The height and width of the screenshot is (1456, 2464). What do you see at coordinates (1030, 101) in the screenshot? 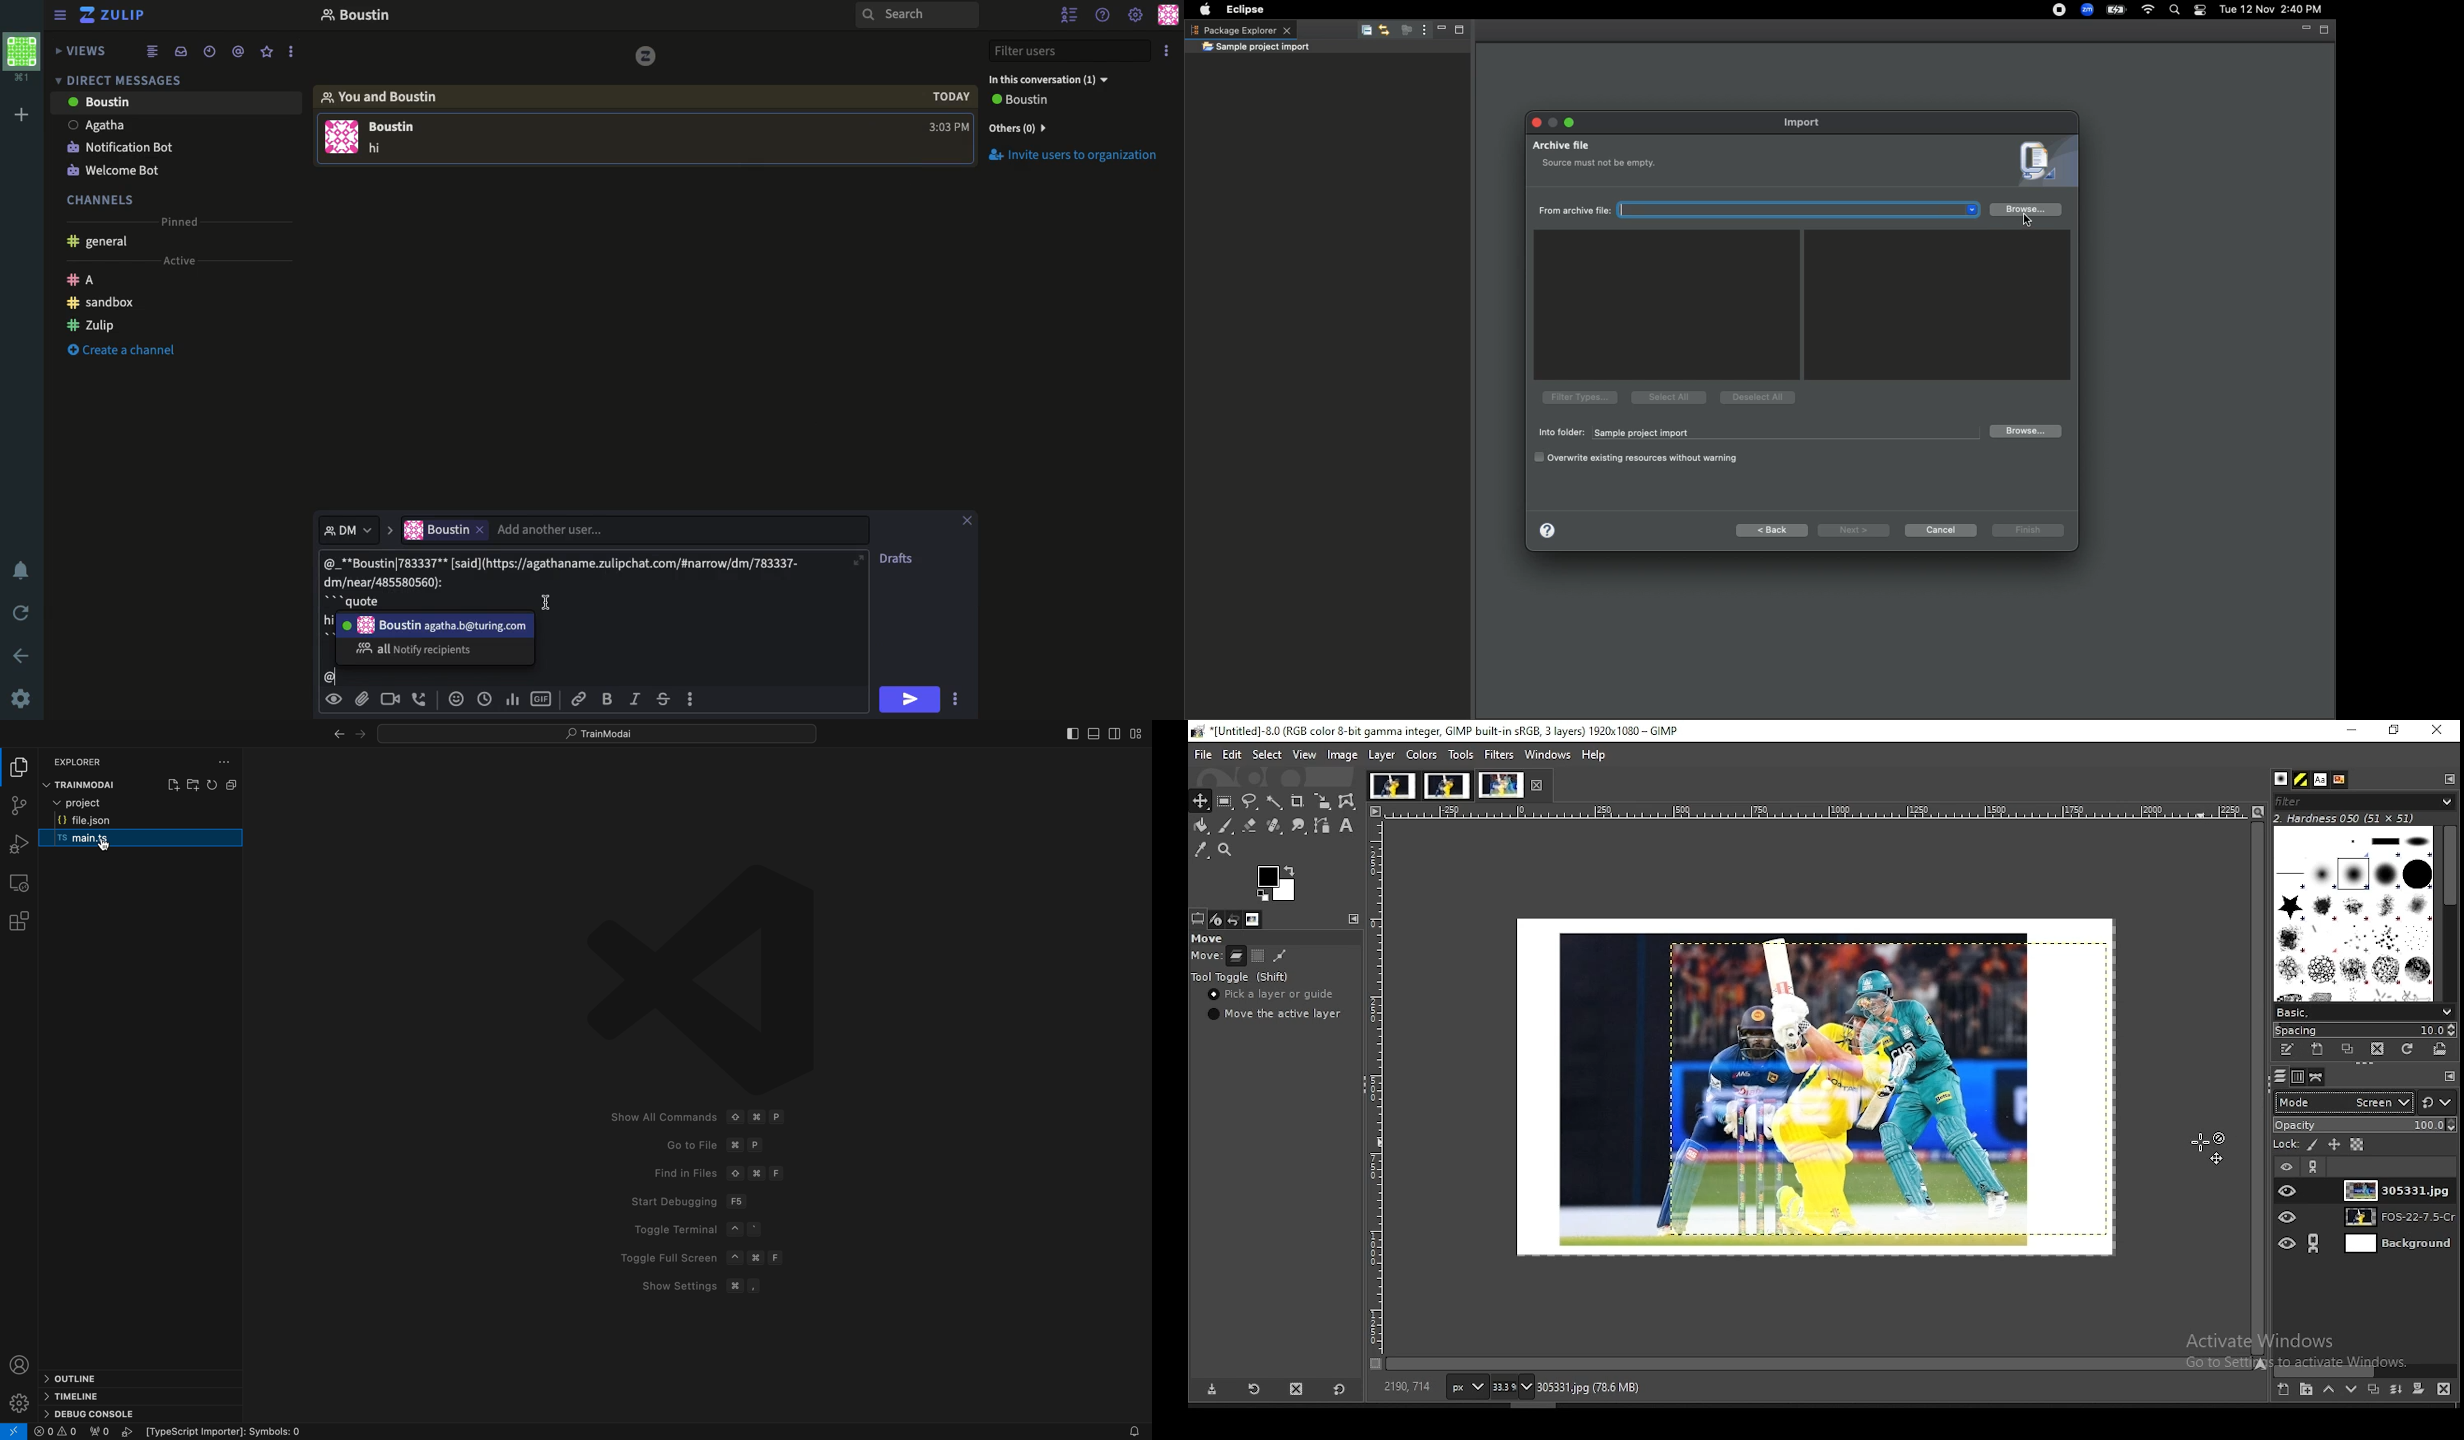
I see `View all users` at bounding box center [1030, 101].